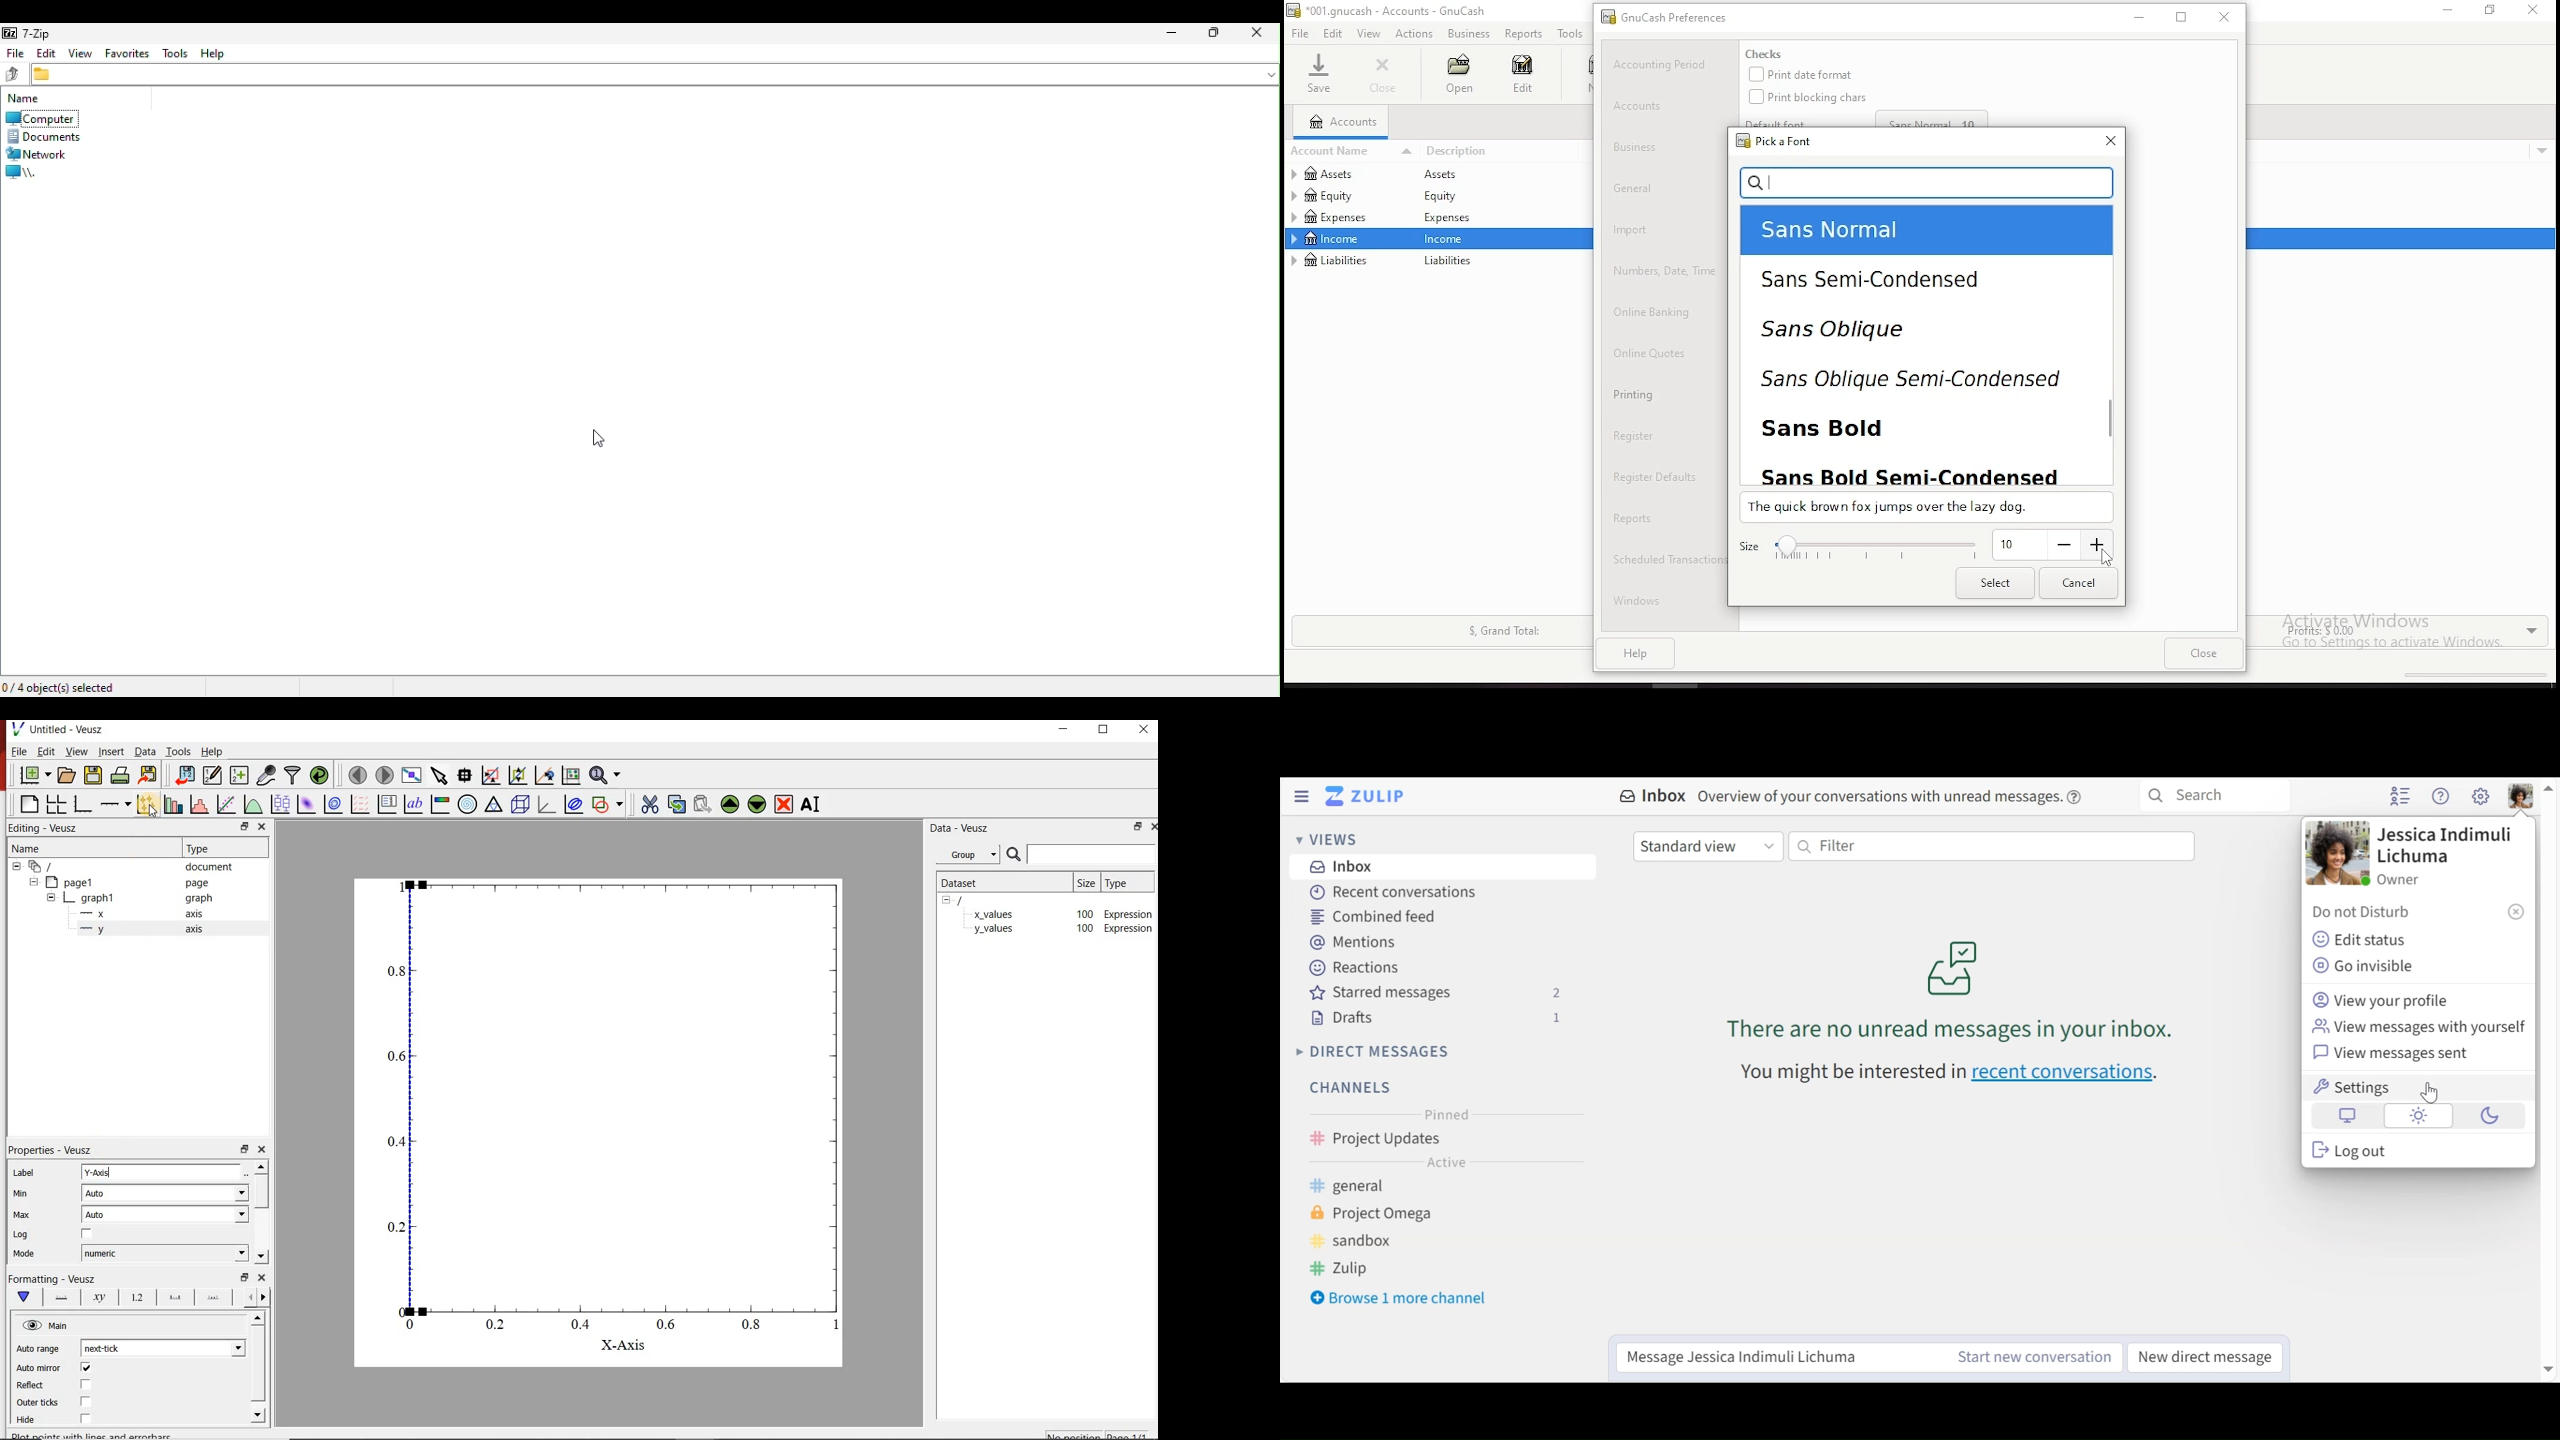 The width and height of the screenshot is (2576, 1456). I want to click on Hide left Sidebar, so click(1301, 796).